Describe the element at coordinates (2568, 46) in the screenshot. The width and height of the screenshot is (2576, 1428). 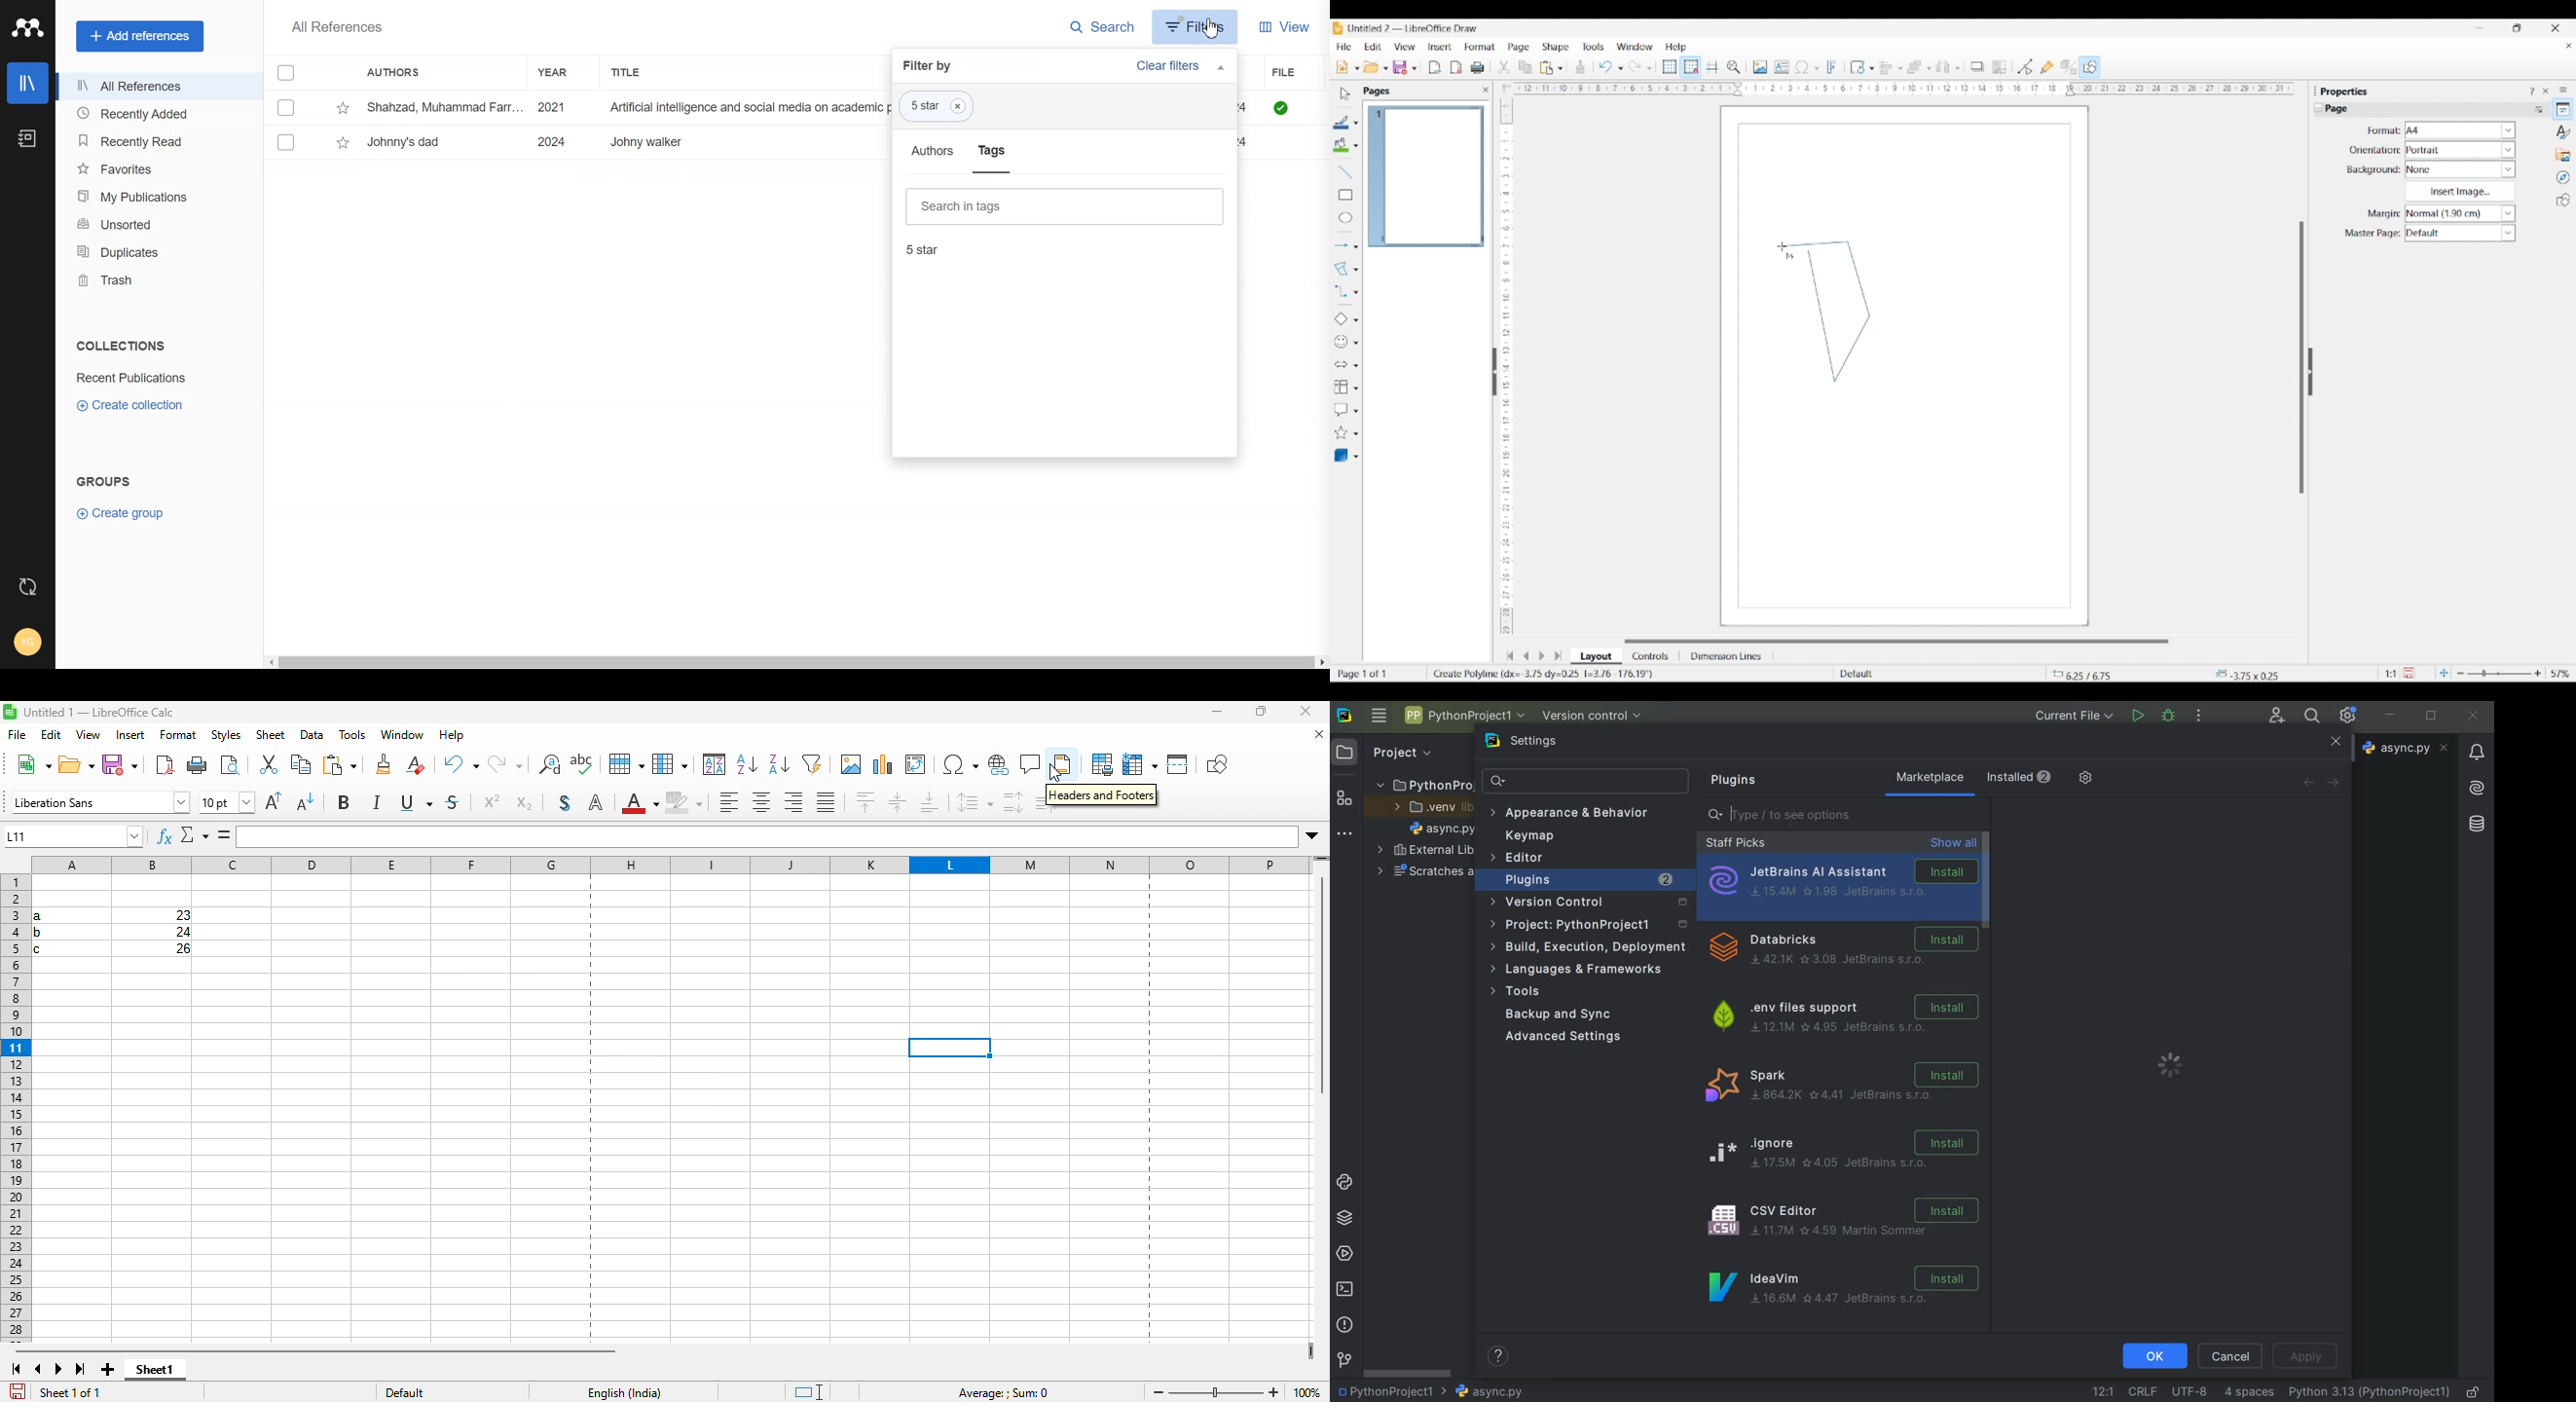
I see `Close current document ` at that location.